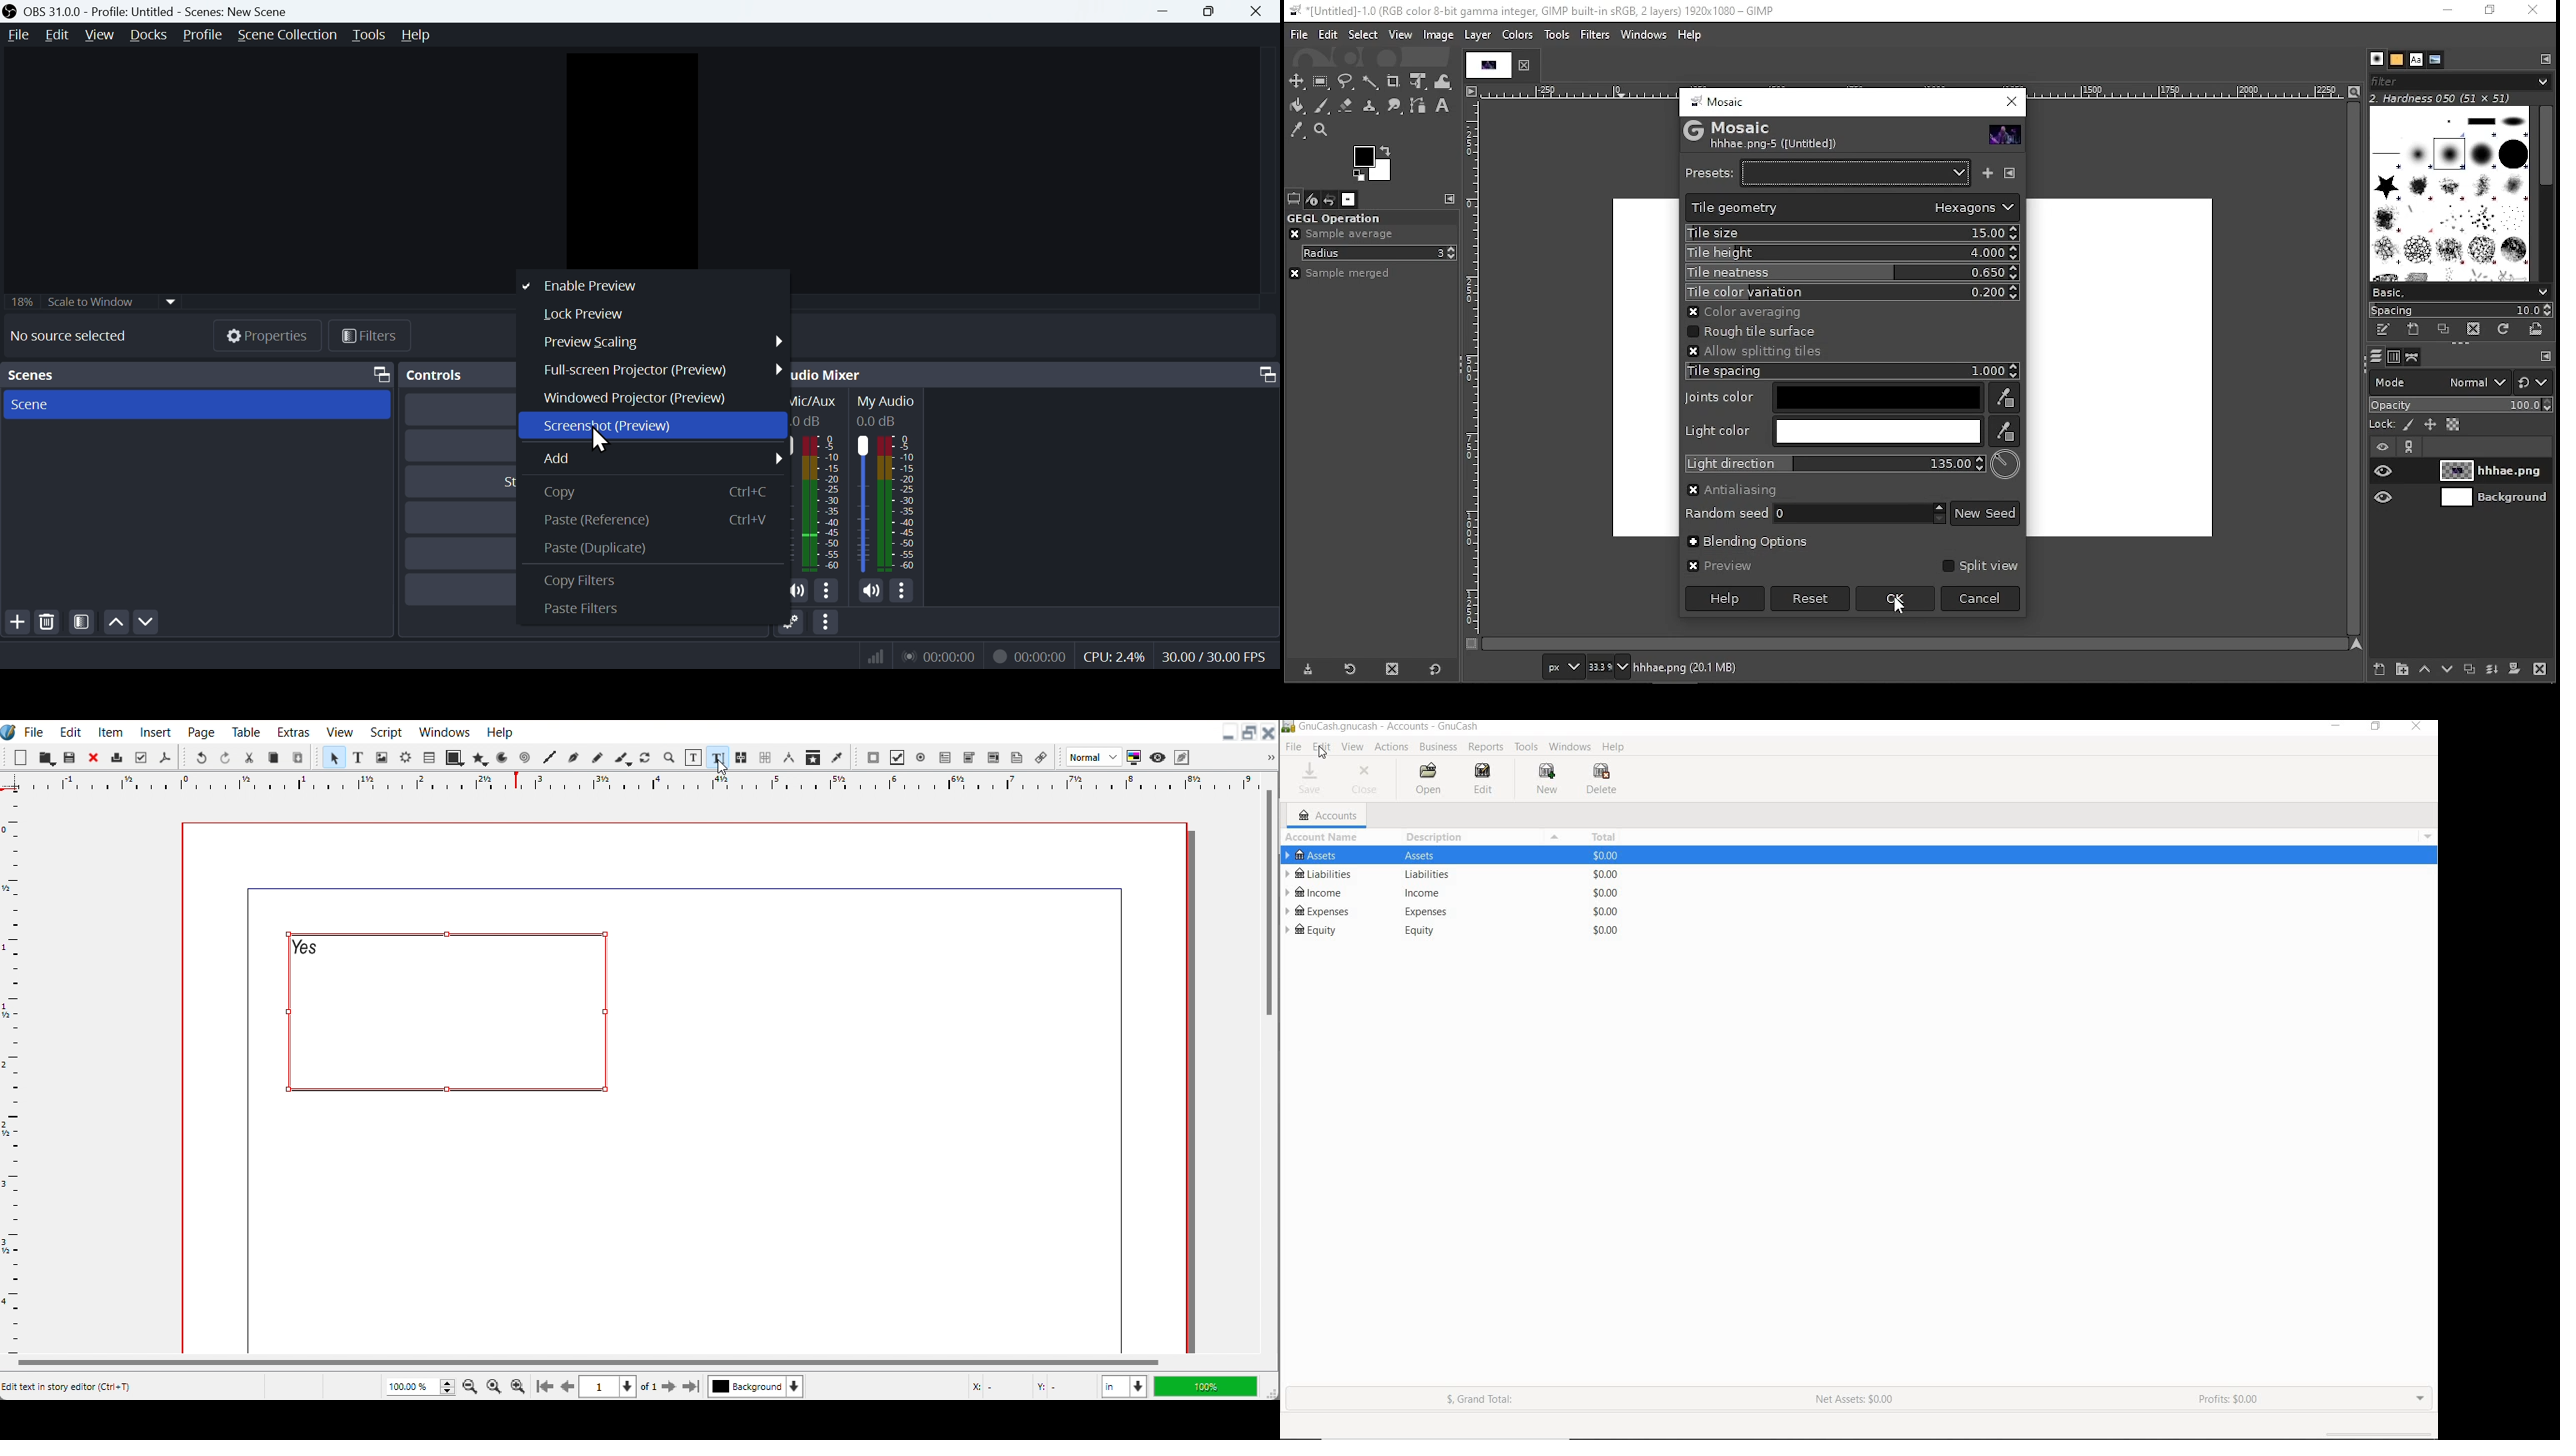  I want to click on delete brush, so click(2472, 330).